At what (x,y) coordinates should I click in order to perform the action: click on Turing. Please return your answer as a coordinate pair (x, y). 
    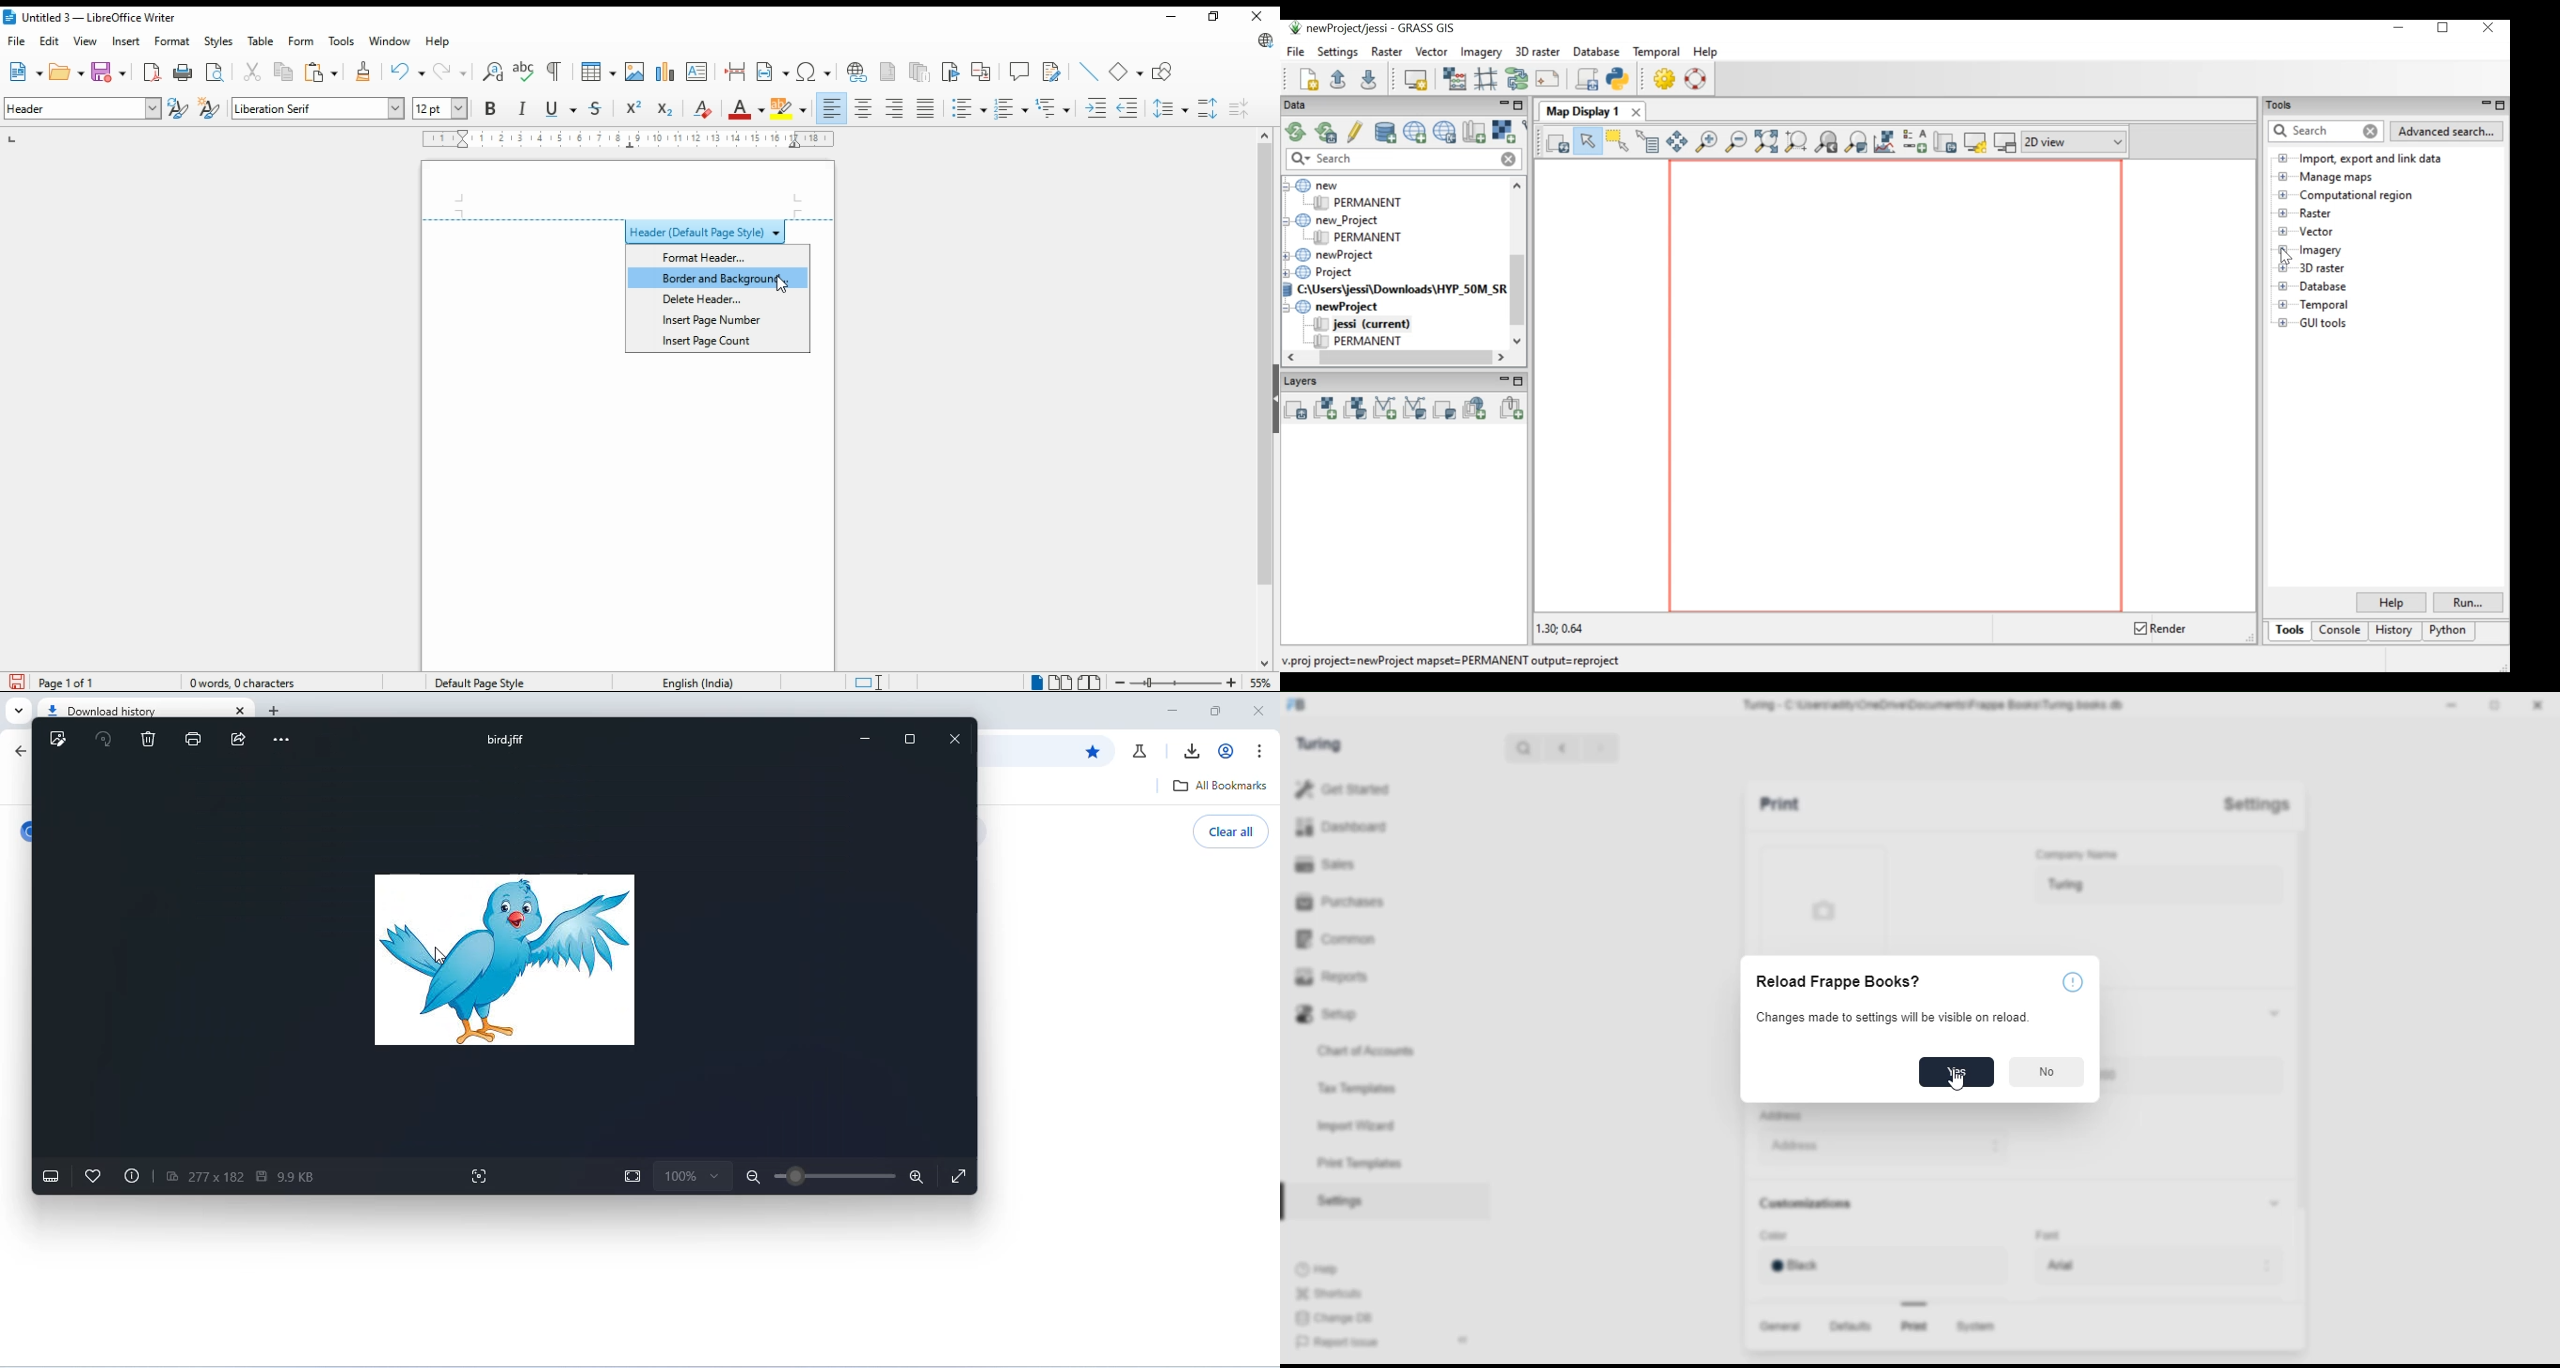
    Looking at the image, I should click on (2154, 886).